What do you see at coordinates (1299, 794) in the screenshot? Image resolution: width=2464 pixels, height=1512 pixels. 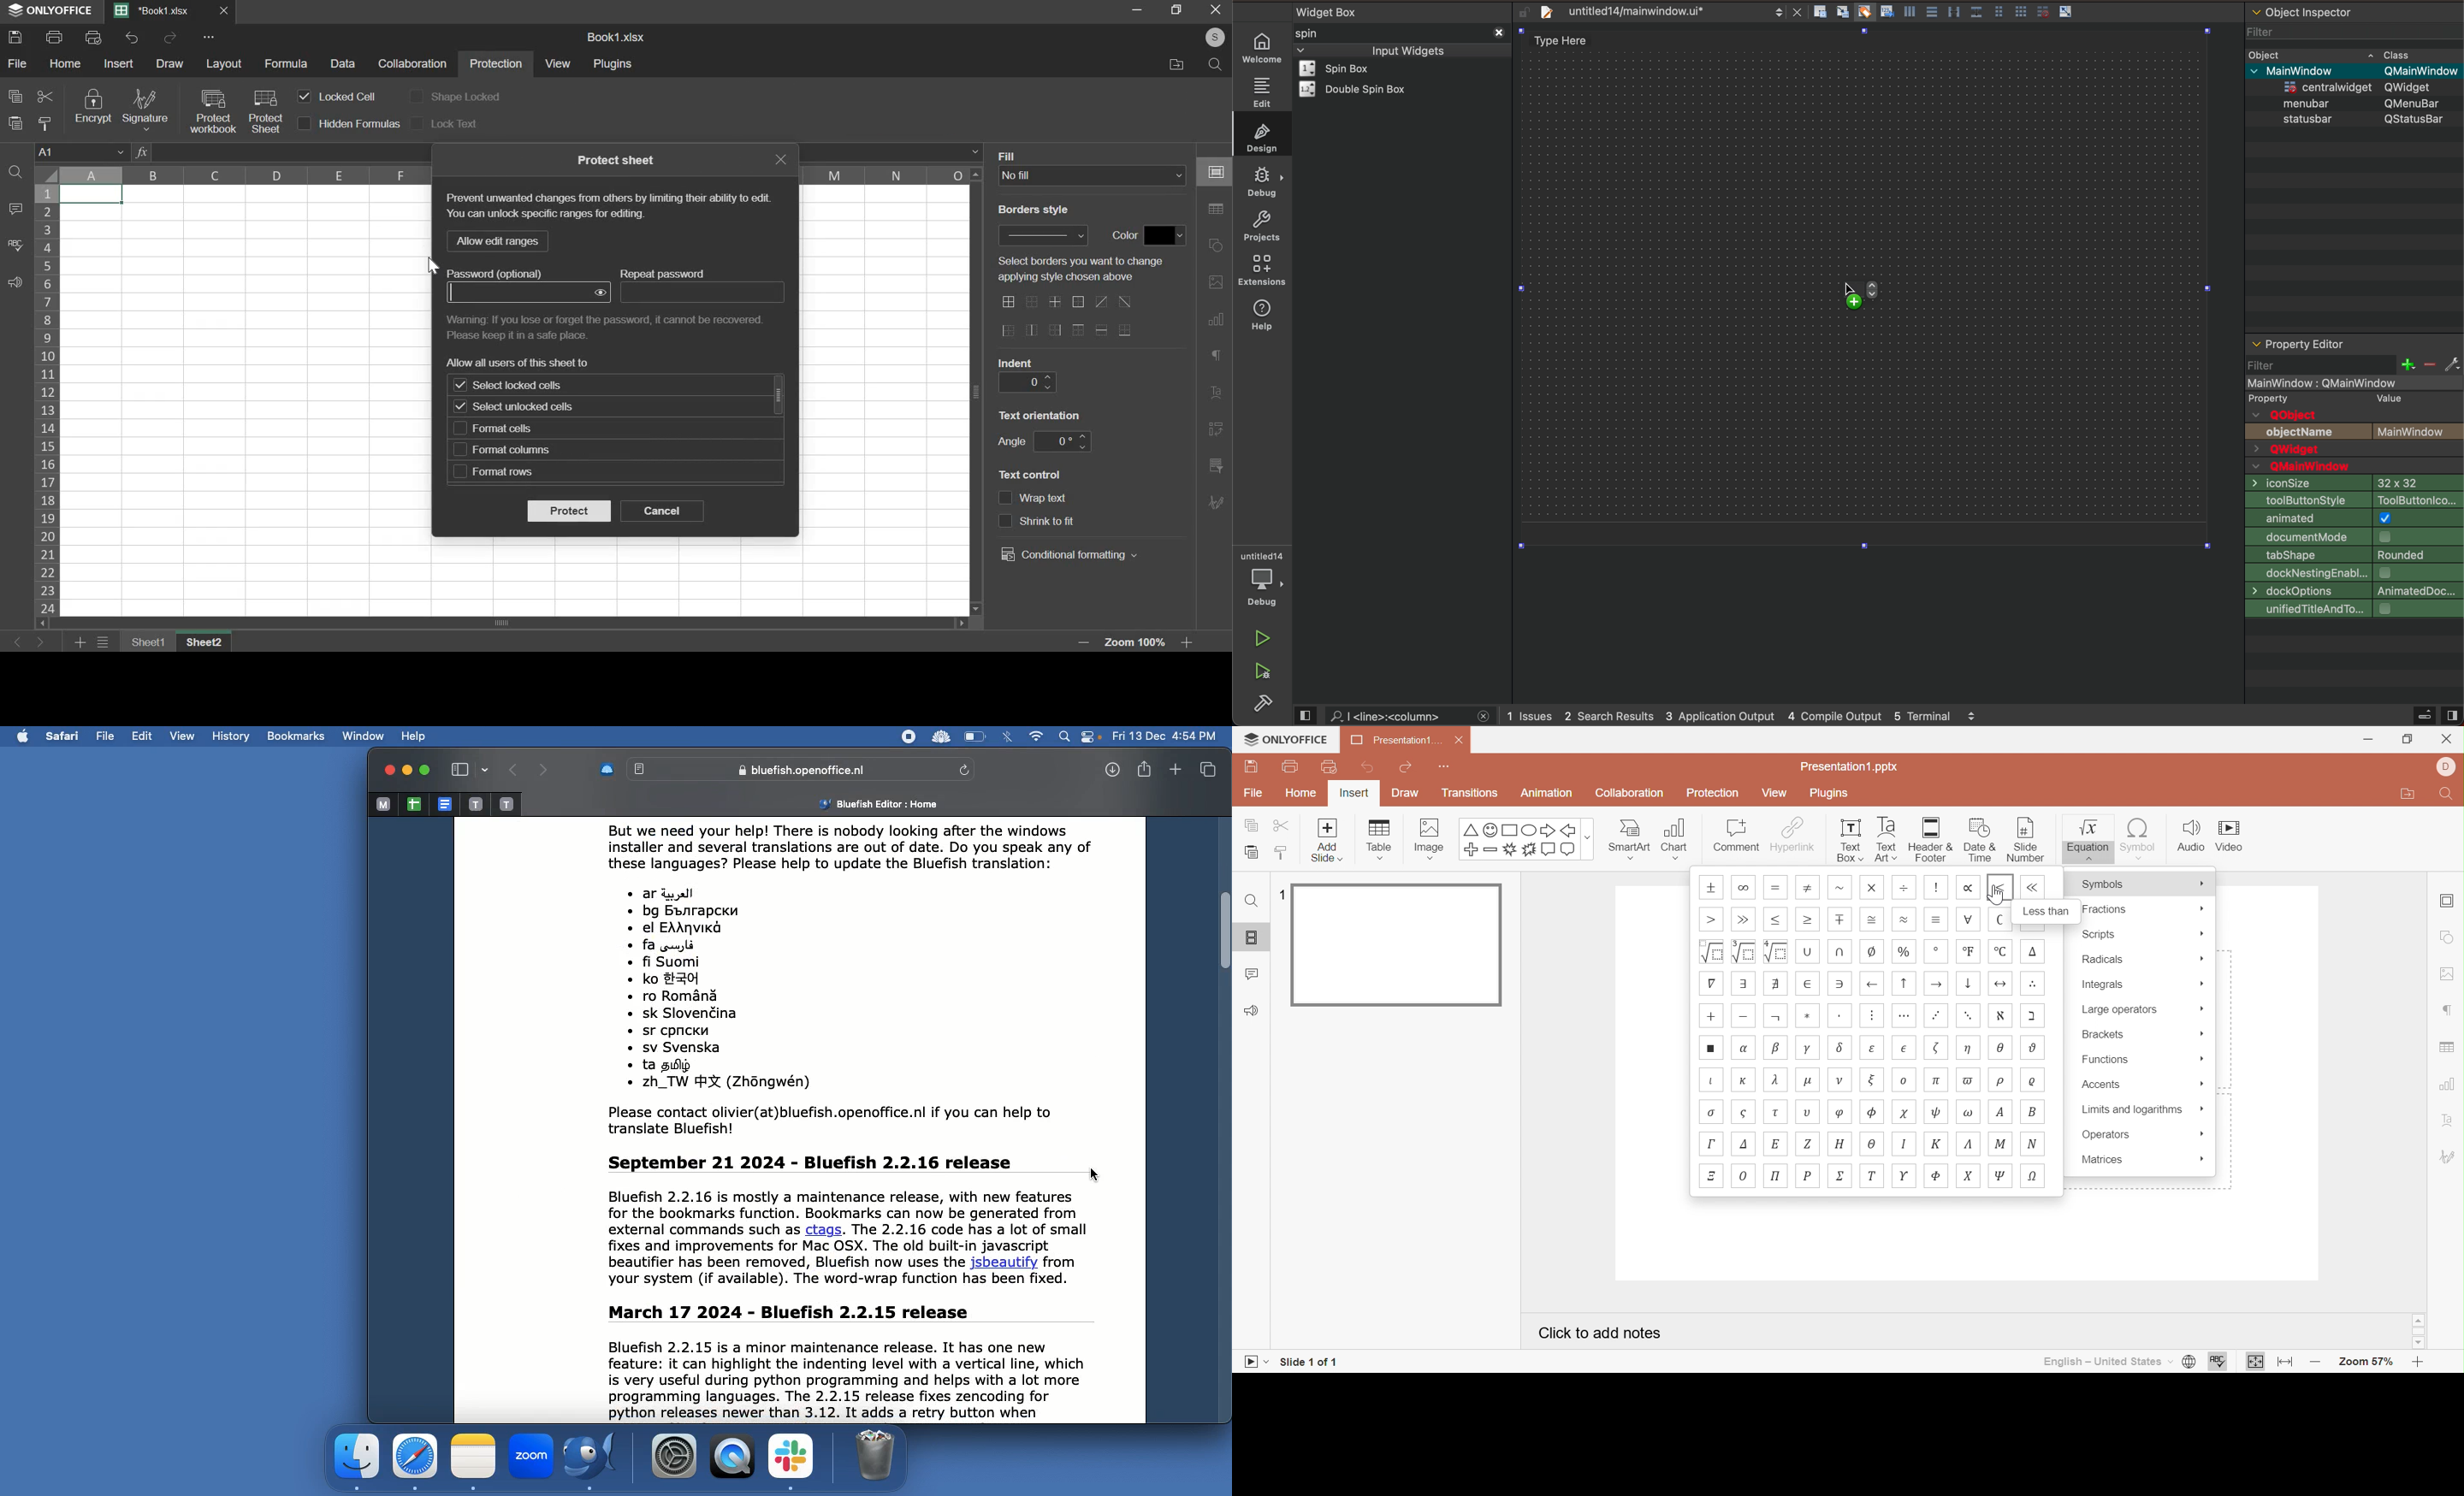 I see `Home` at bounding box center [1299, 794].